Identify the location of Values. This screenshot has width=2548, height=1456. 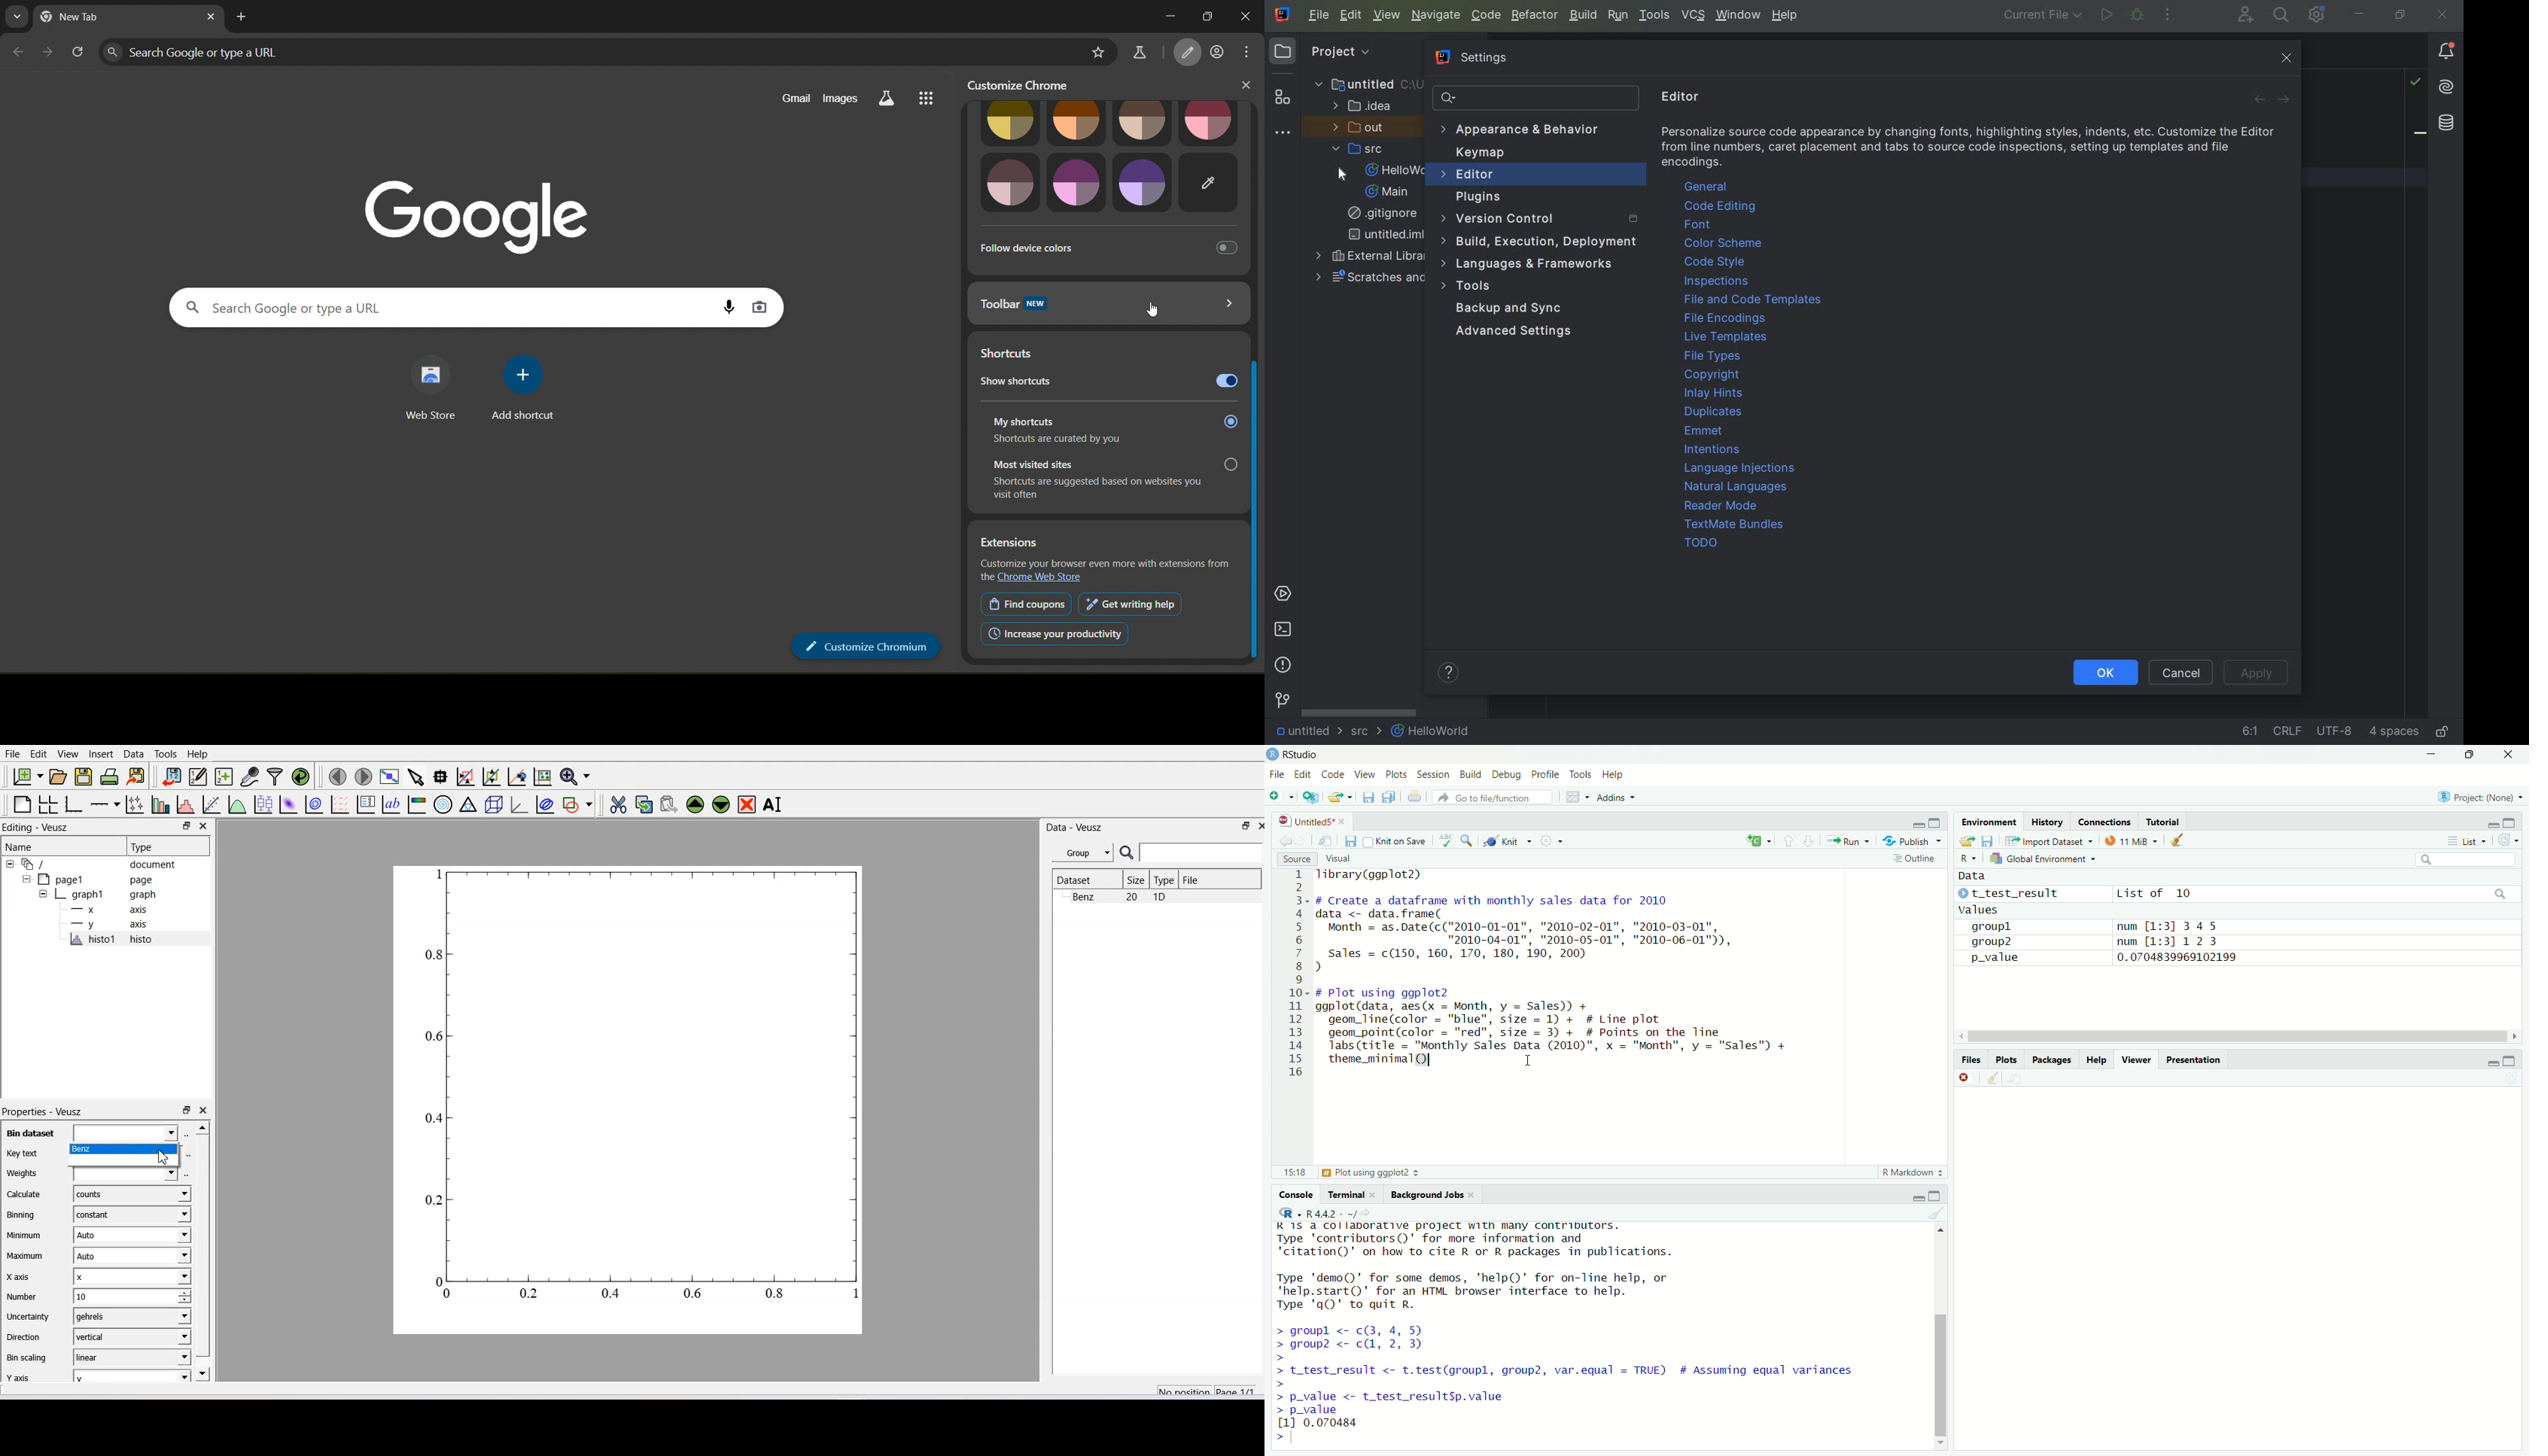
(1978, 910).